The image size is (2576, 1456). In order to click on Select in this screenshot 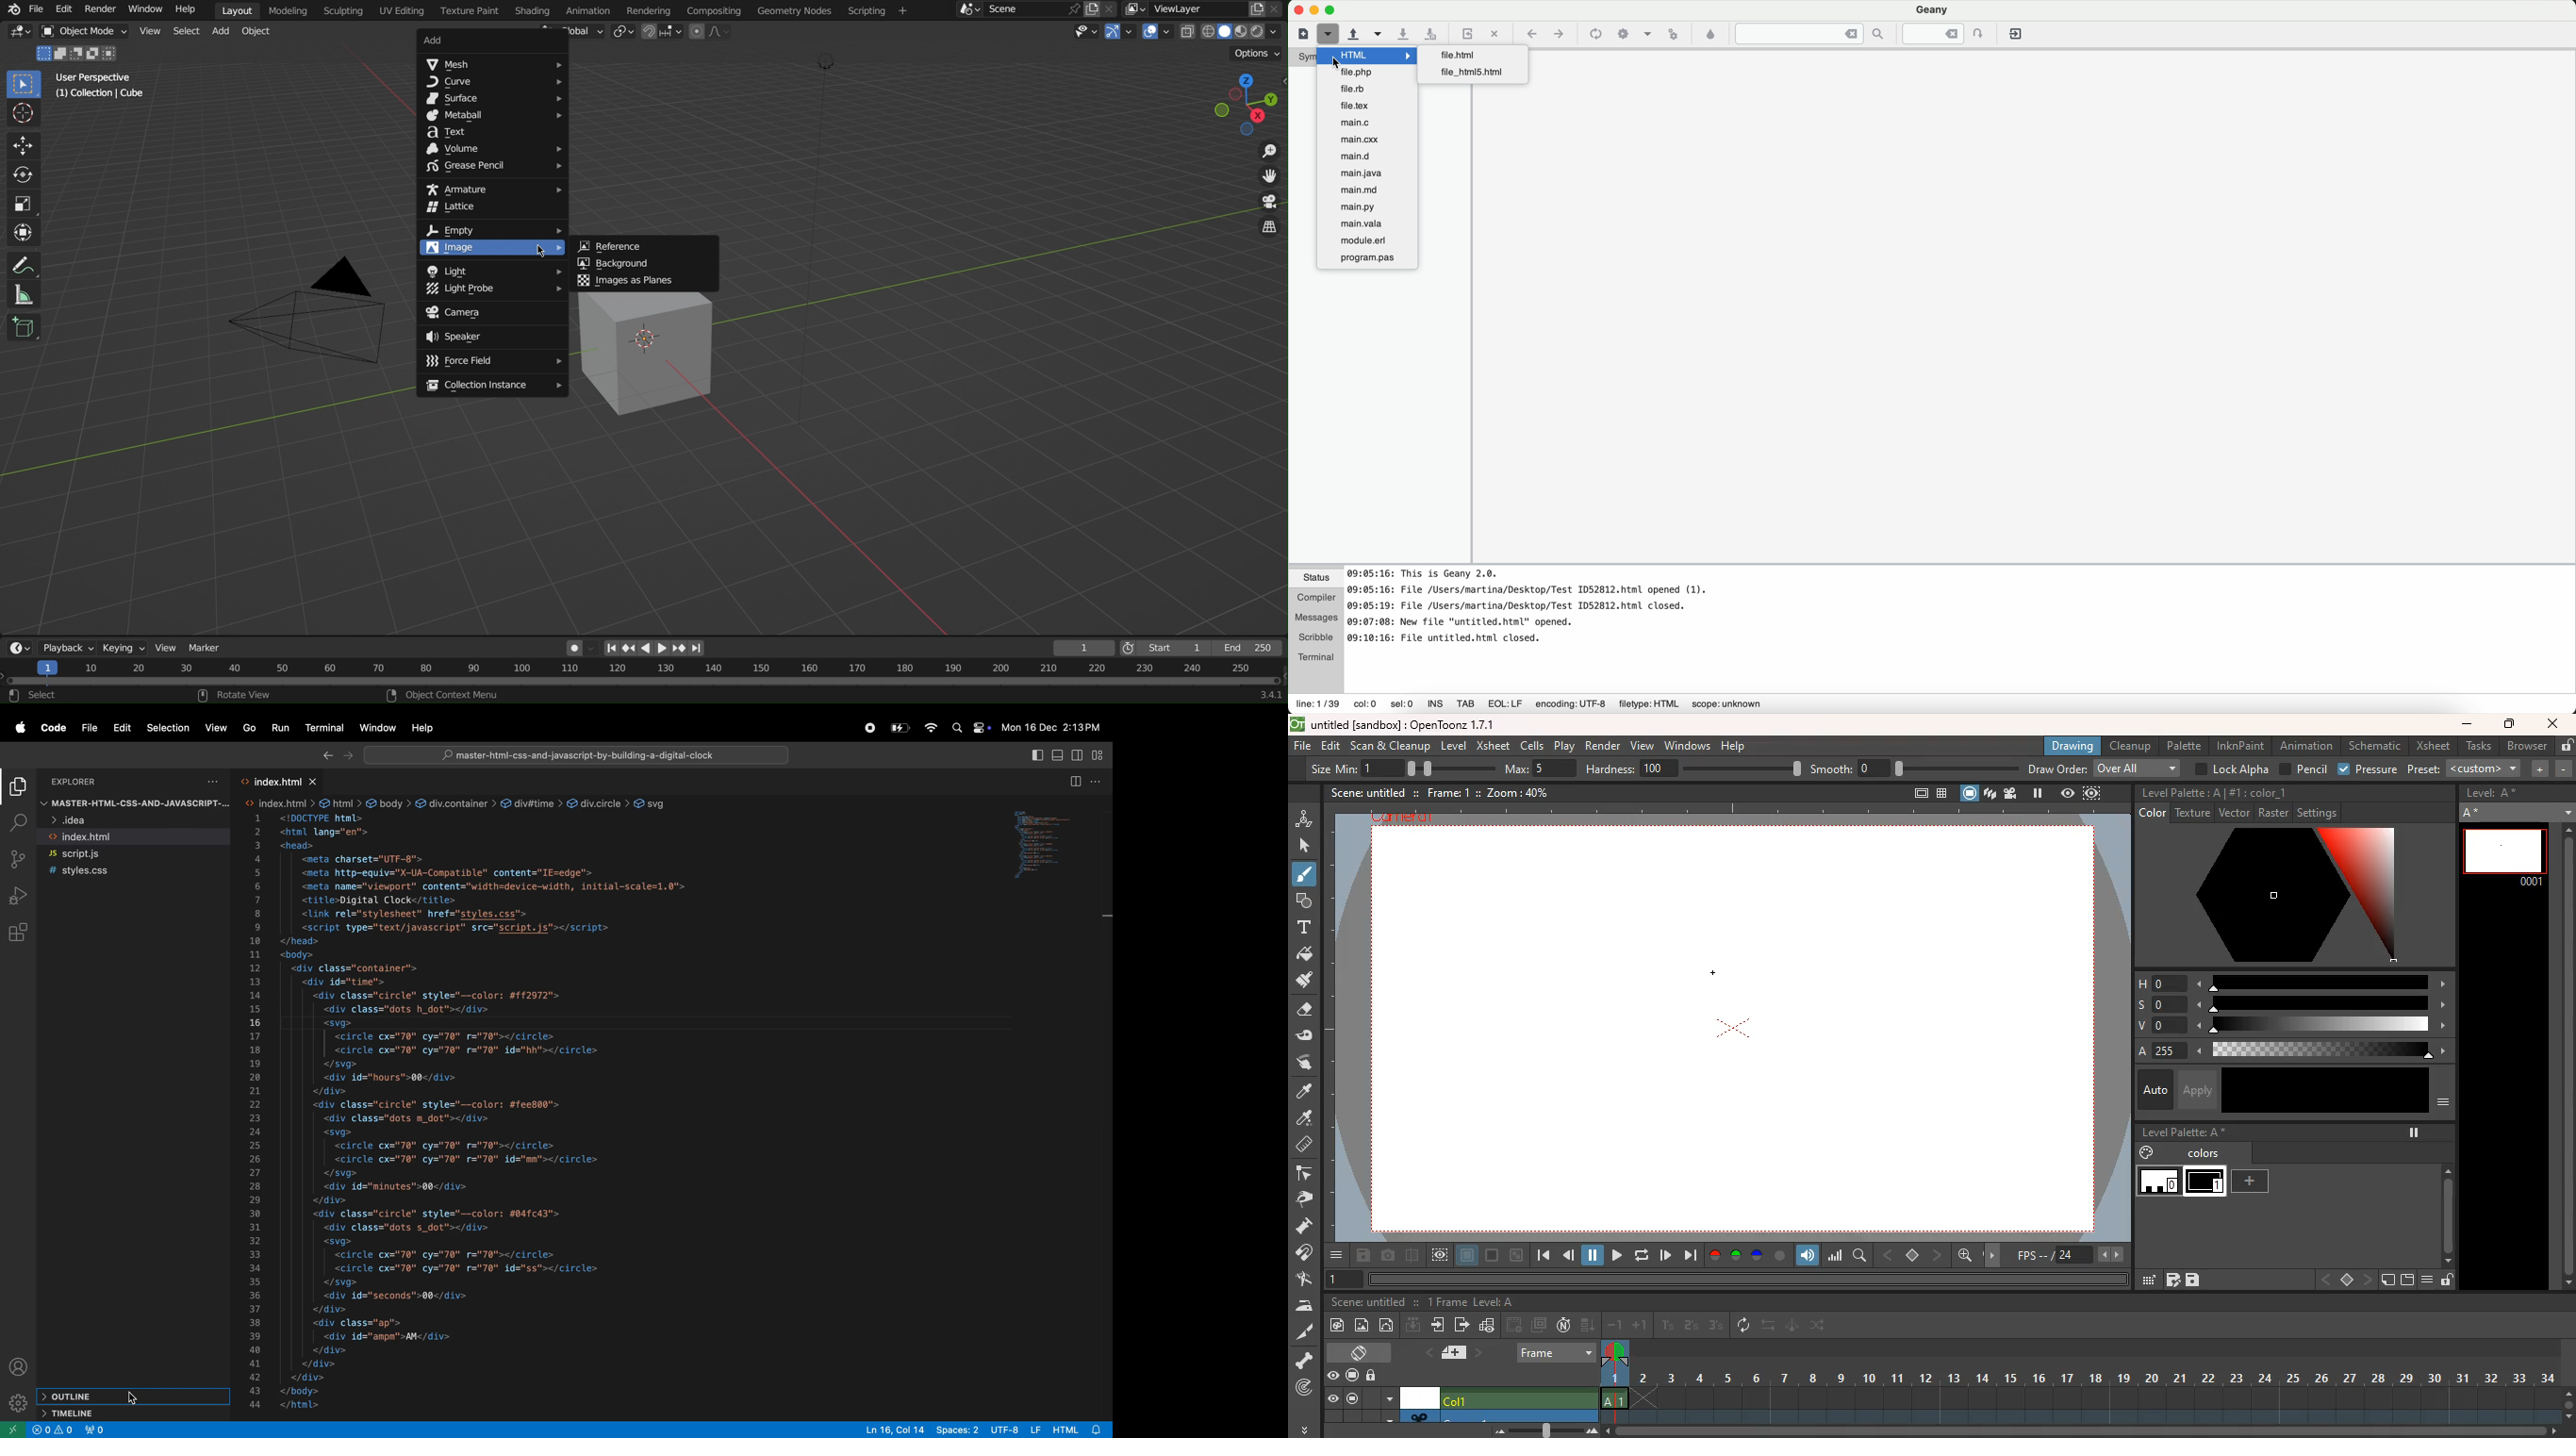, I will do `click(185, 32)`.